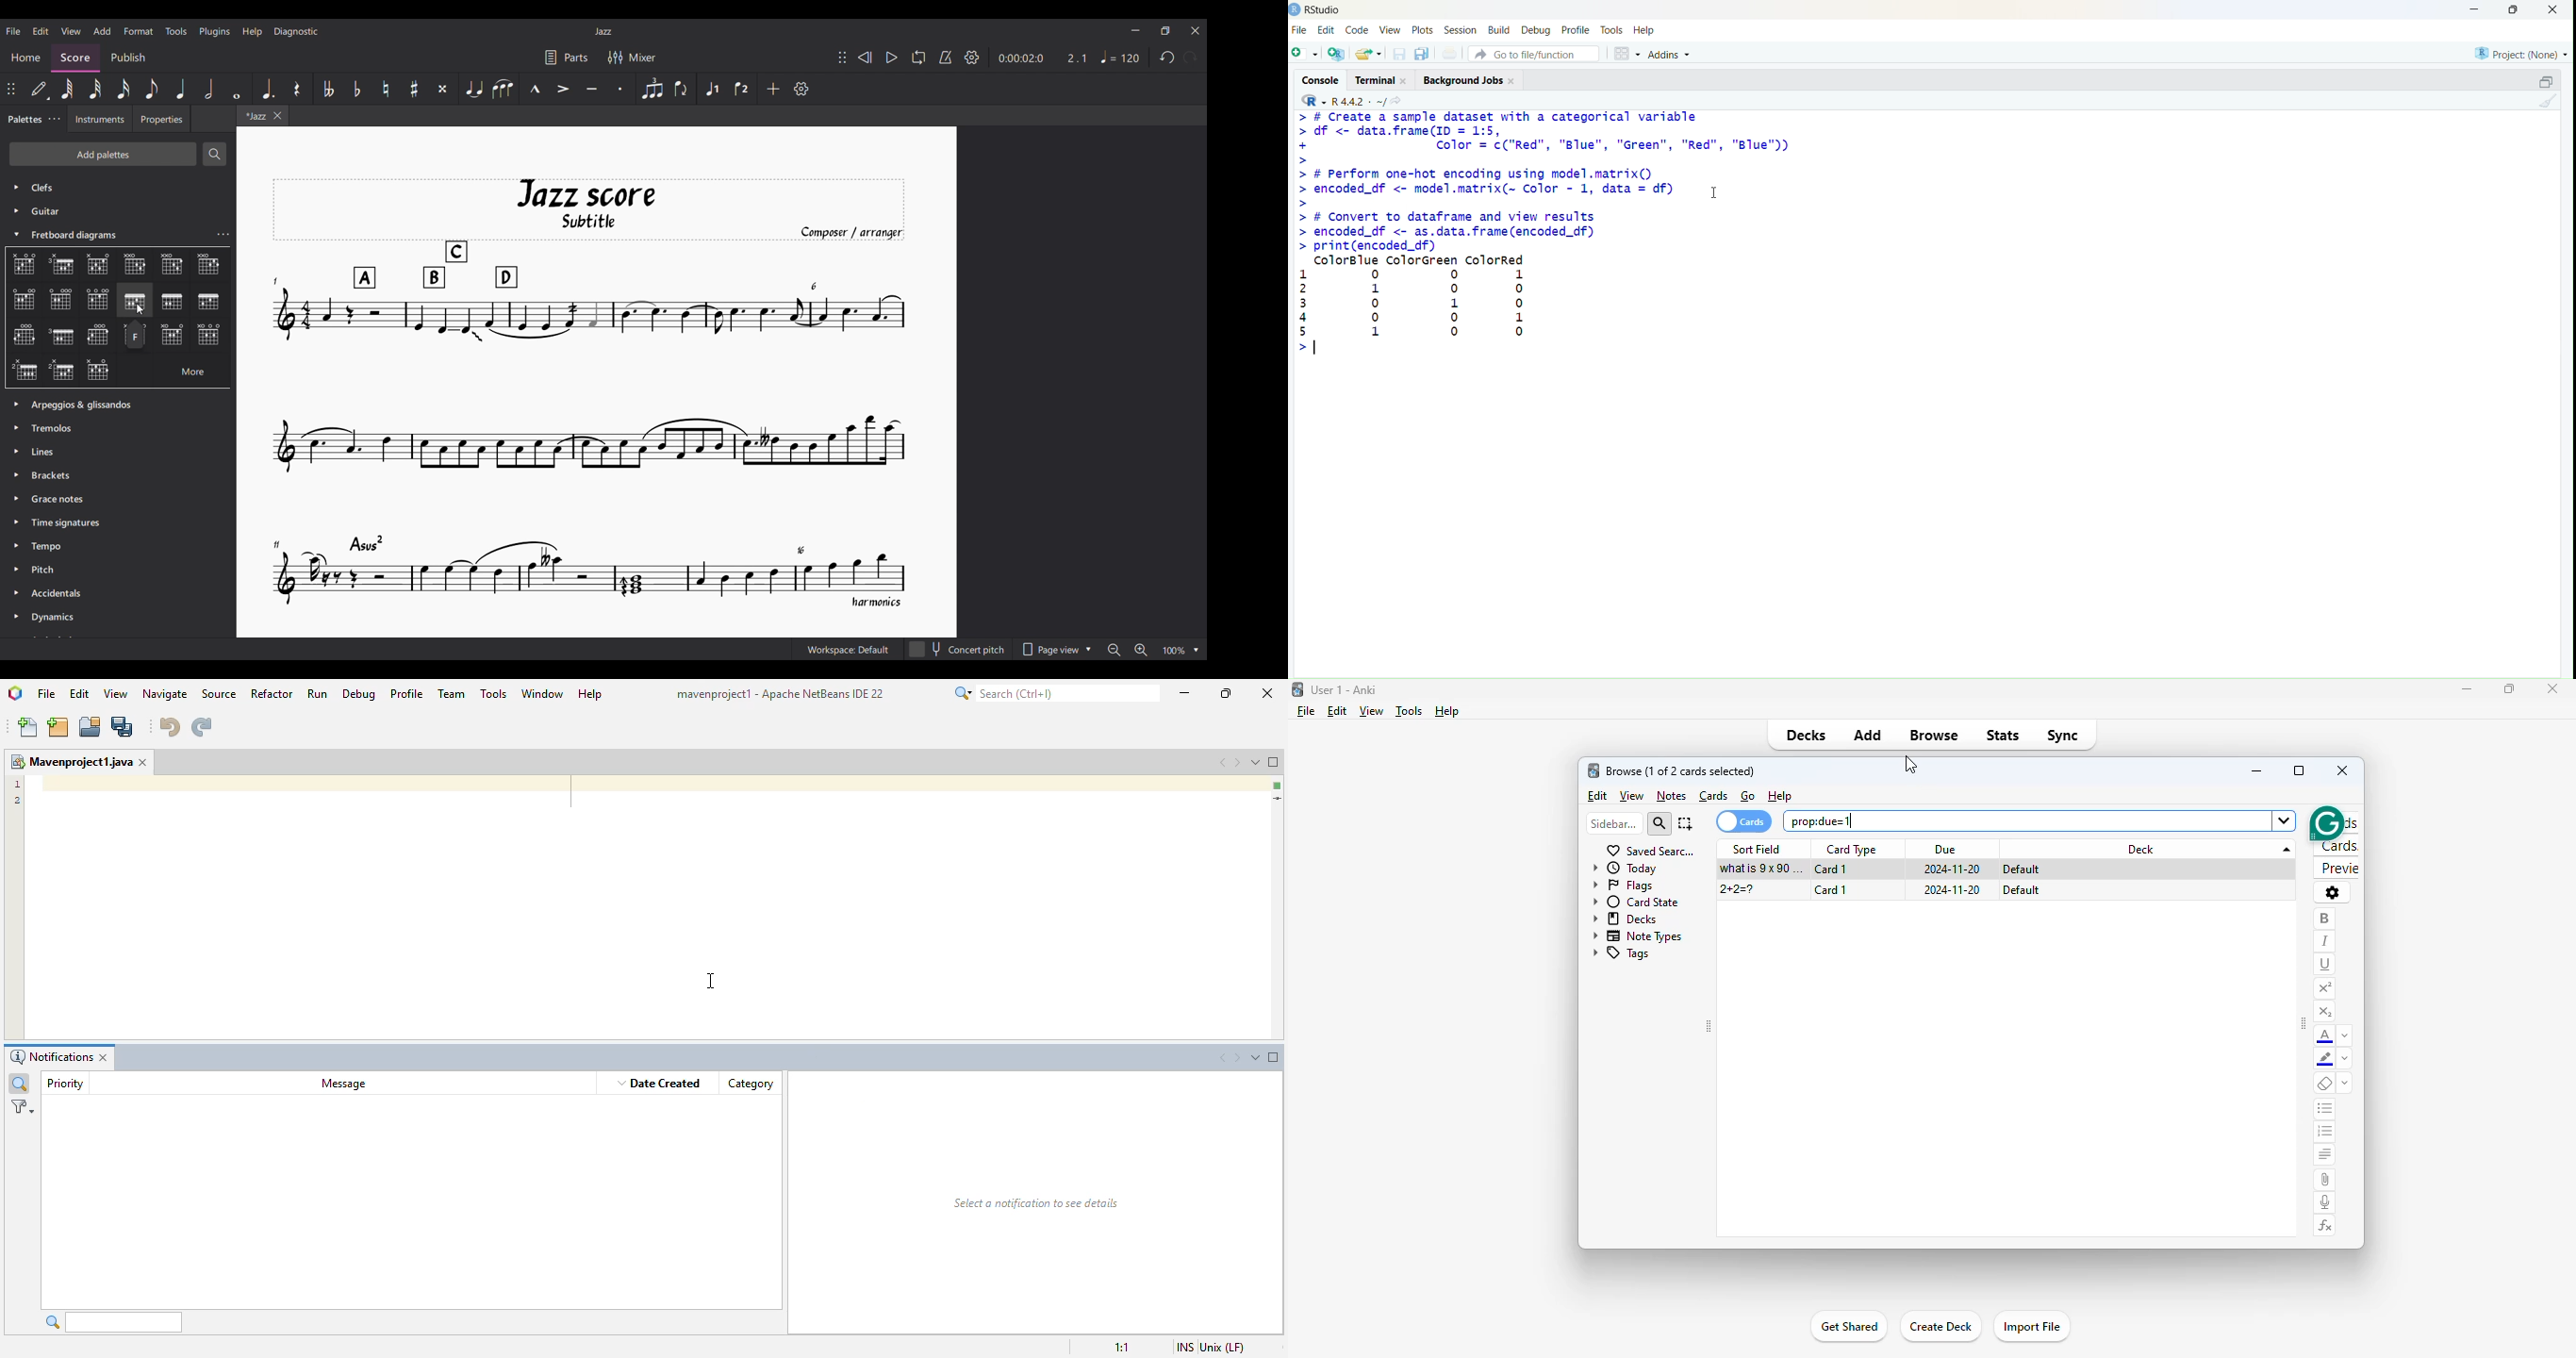 The height and width of the screenshot is (1372, 2576). What do you see at coordinates (1391, 30) in the screenshot?
I see `view` at bounding box center [1391, 30].